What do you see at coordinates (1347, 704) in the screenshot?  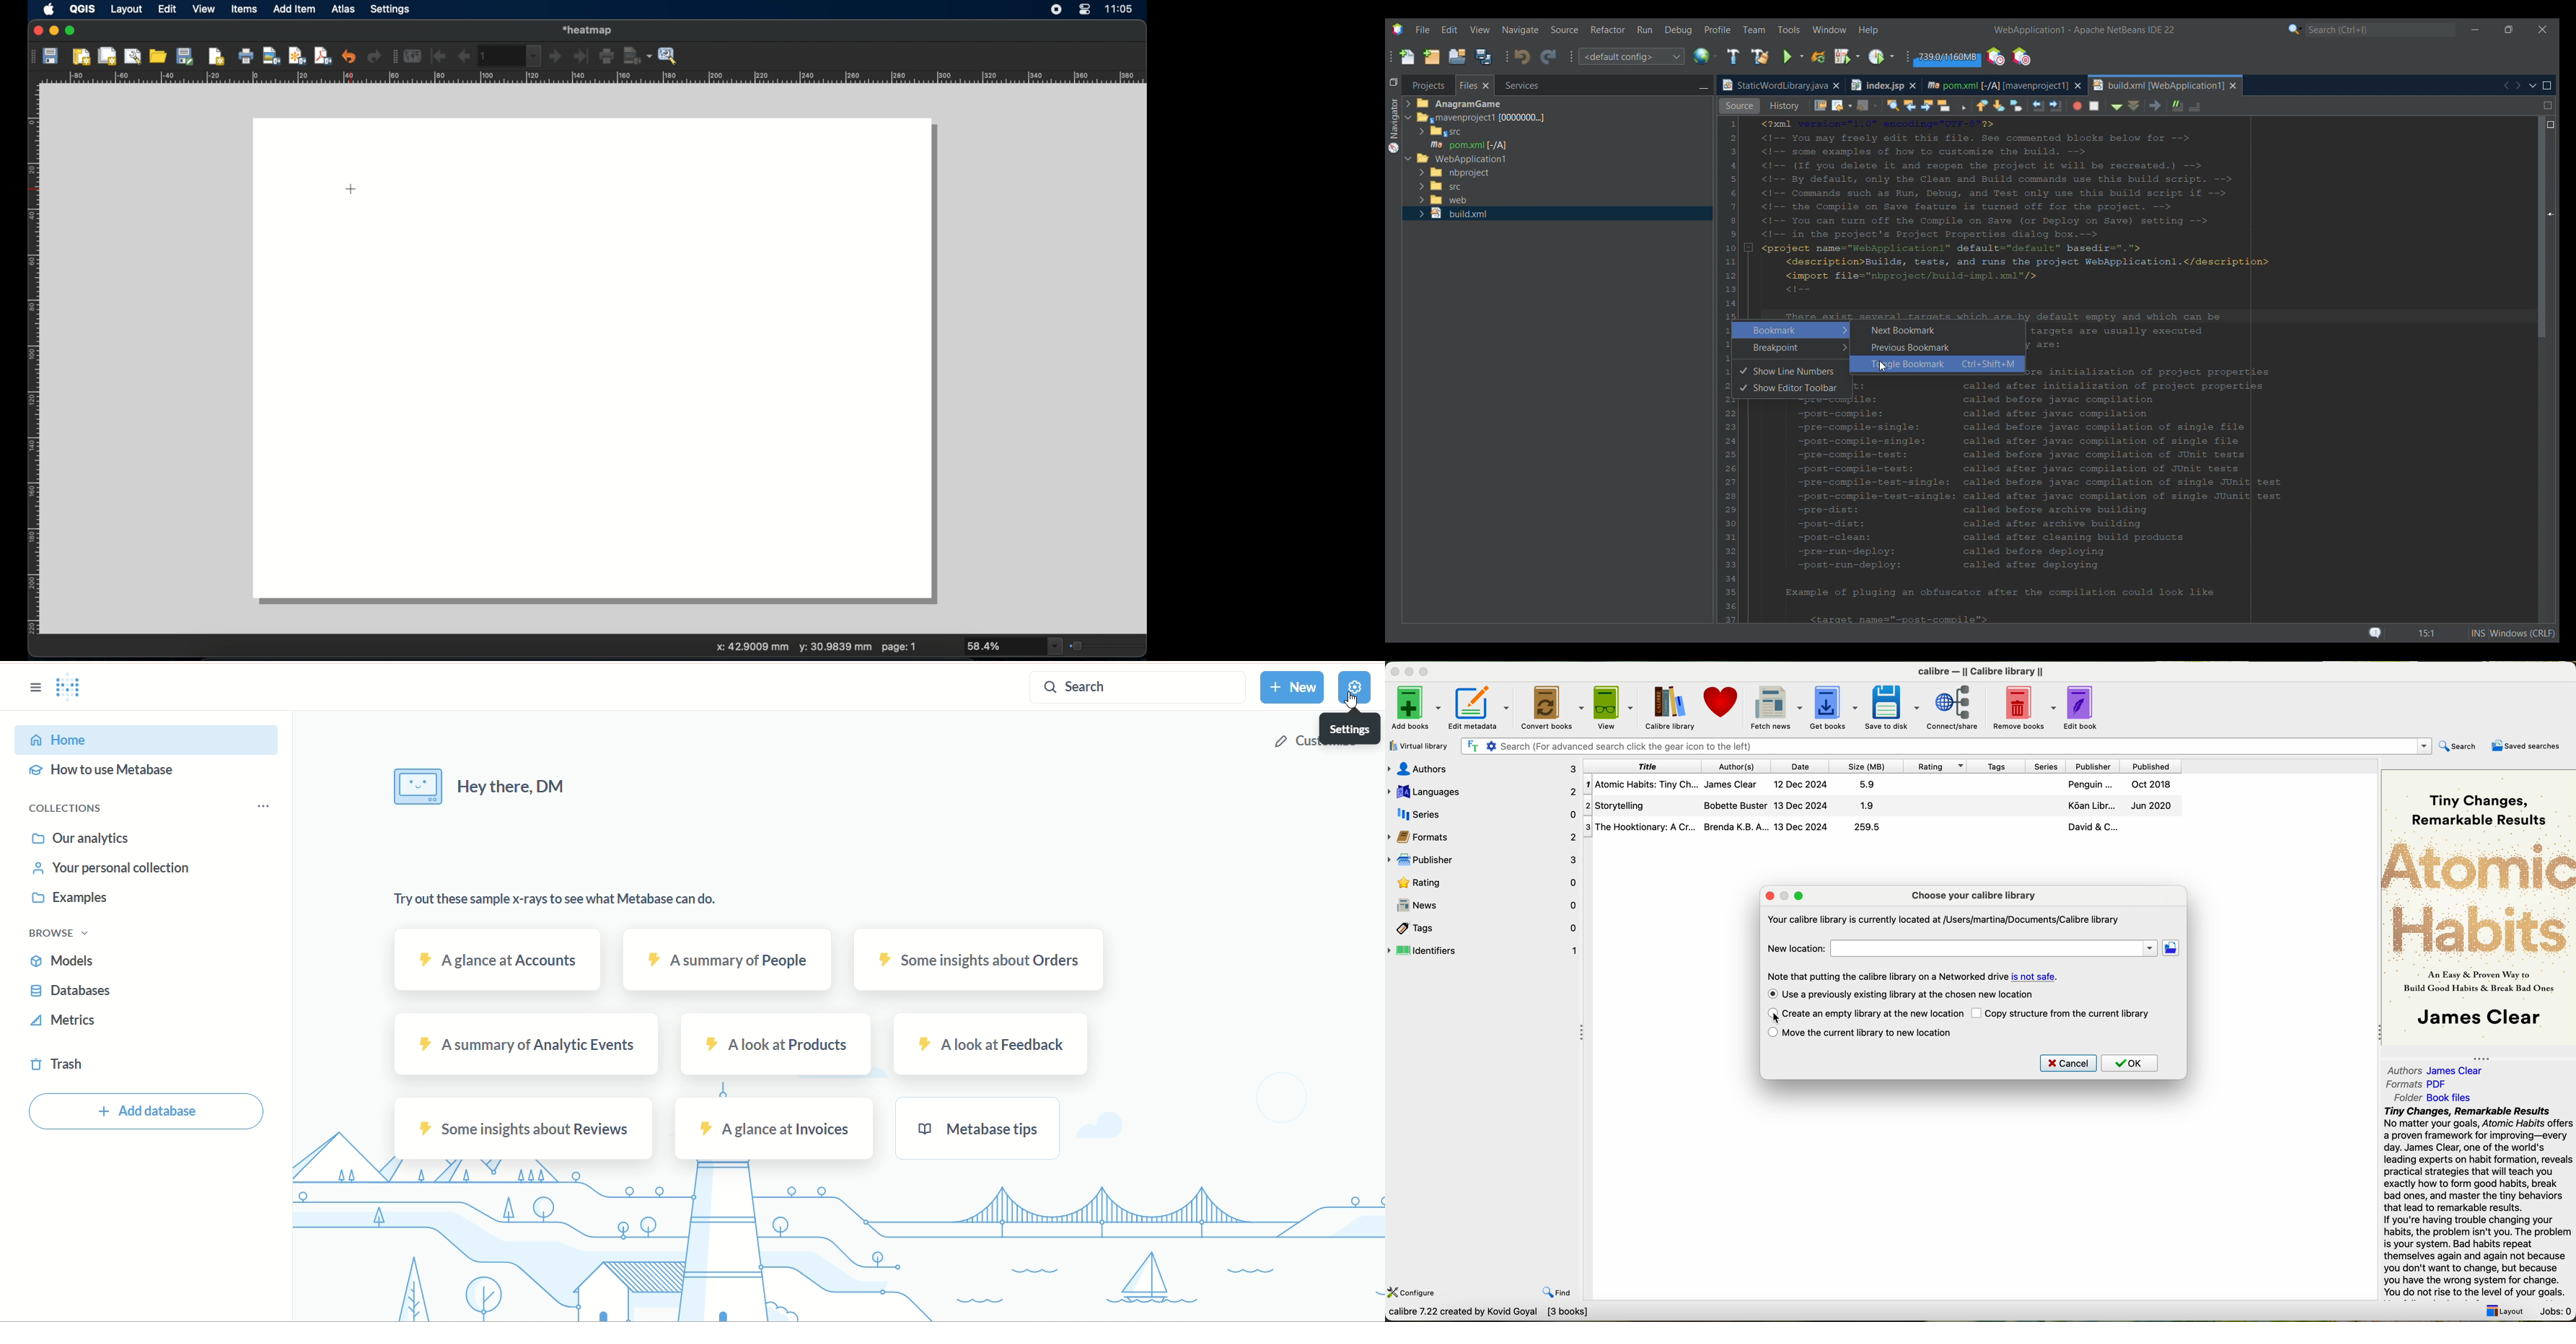 I see `Cursor` at bounding box center [1347, 704].